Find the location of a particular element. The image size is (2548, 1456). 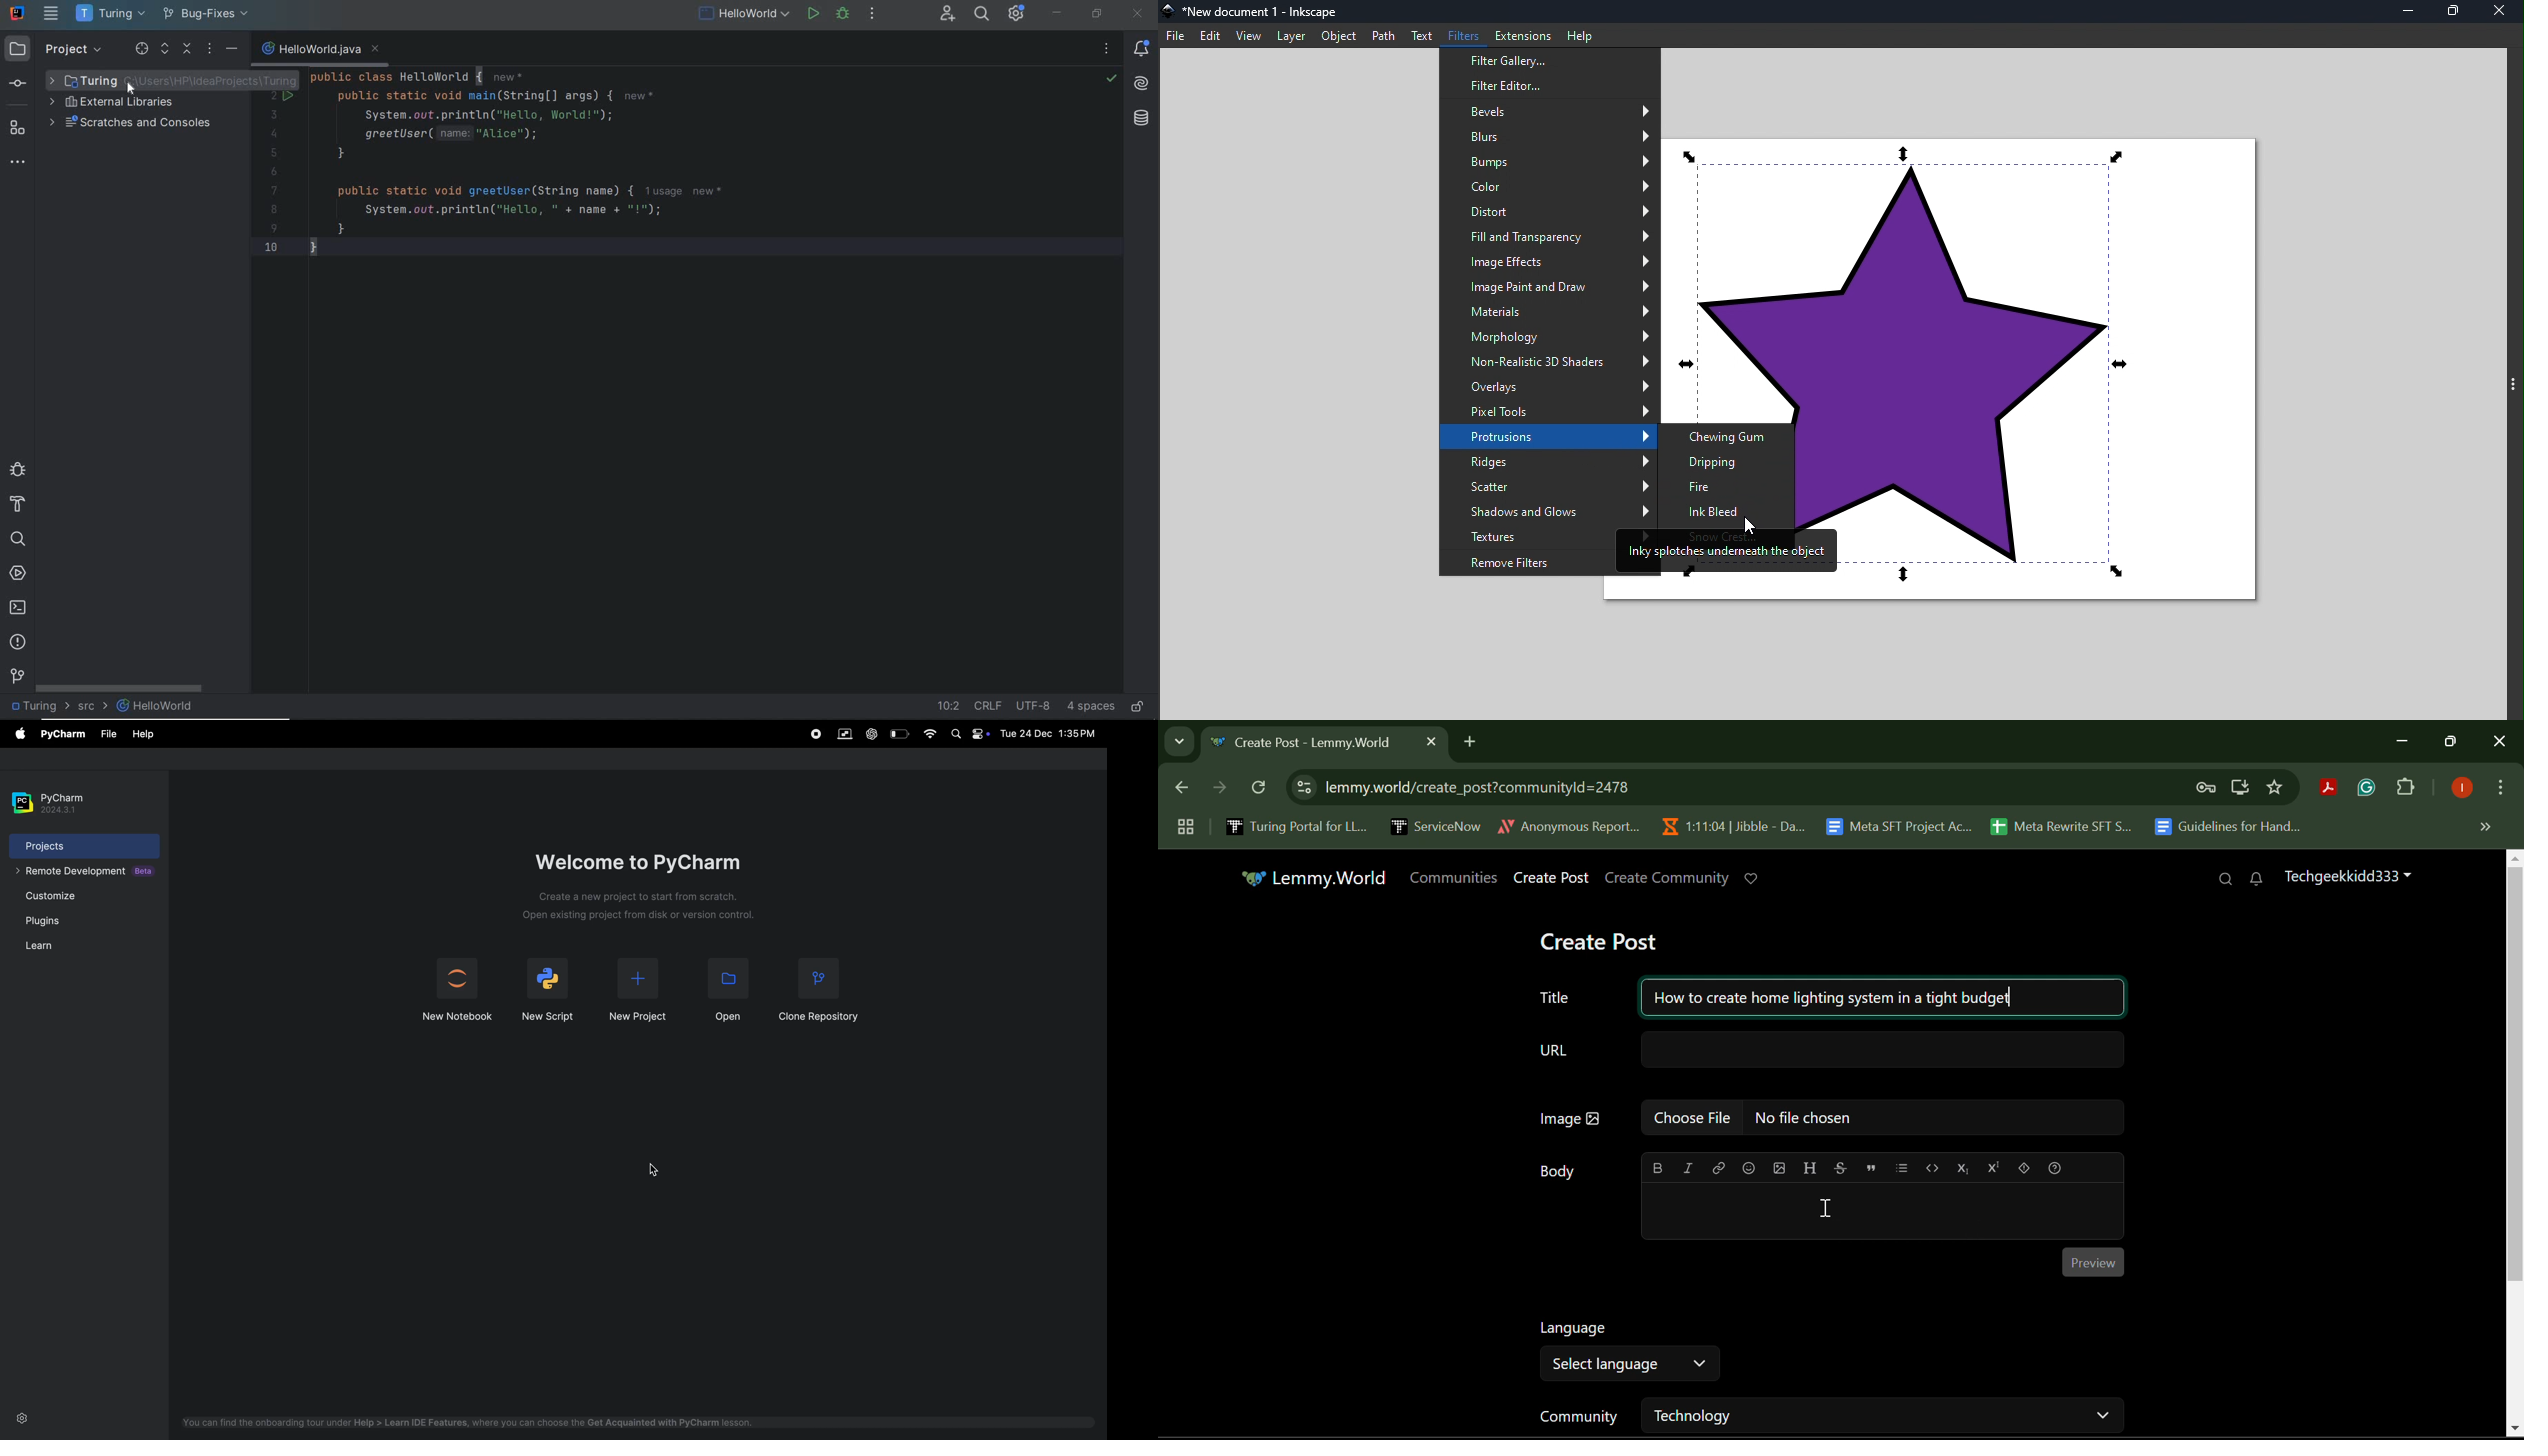

Overlays is located at coordinates (1546, 389).